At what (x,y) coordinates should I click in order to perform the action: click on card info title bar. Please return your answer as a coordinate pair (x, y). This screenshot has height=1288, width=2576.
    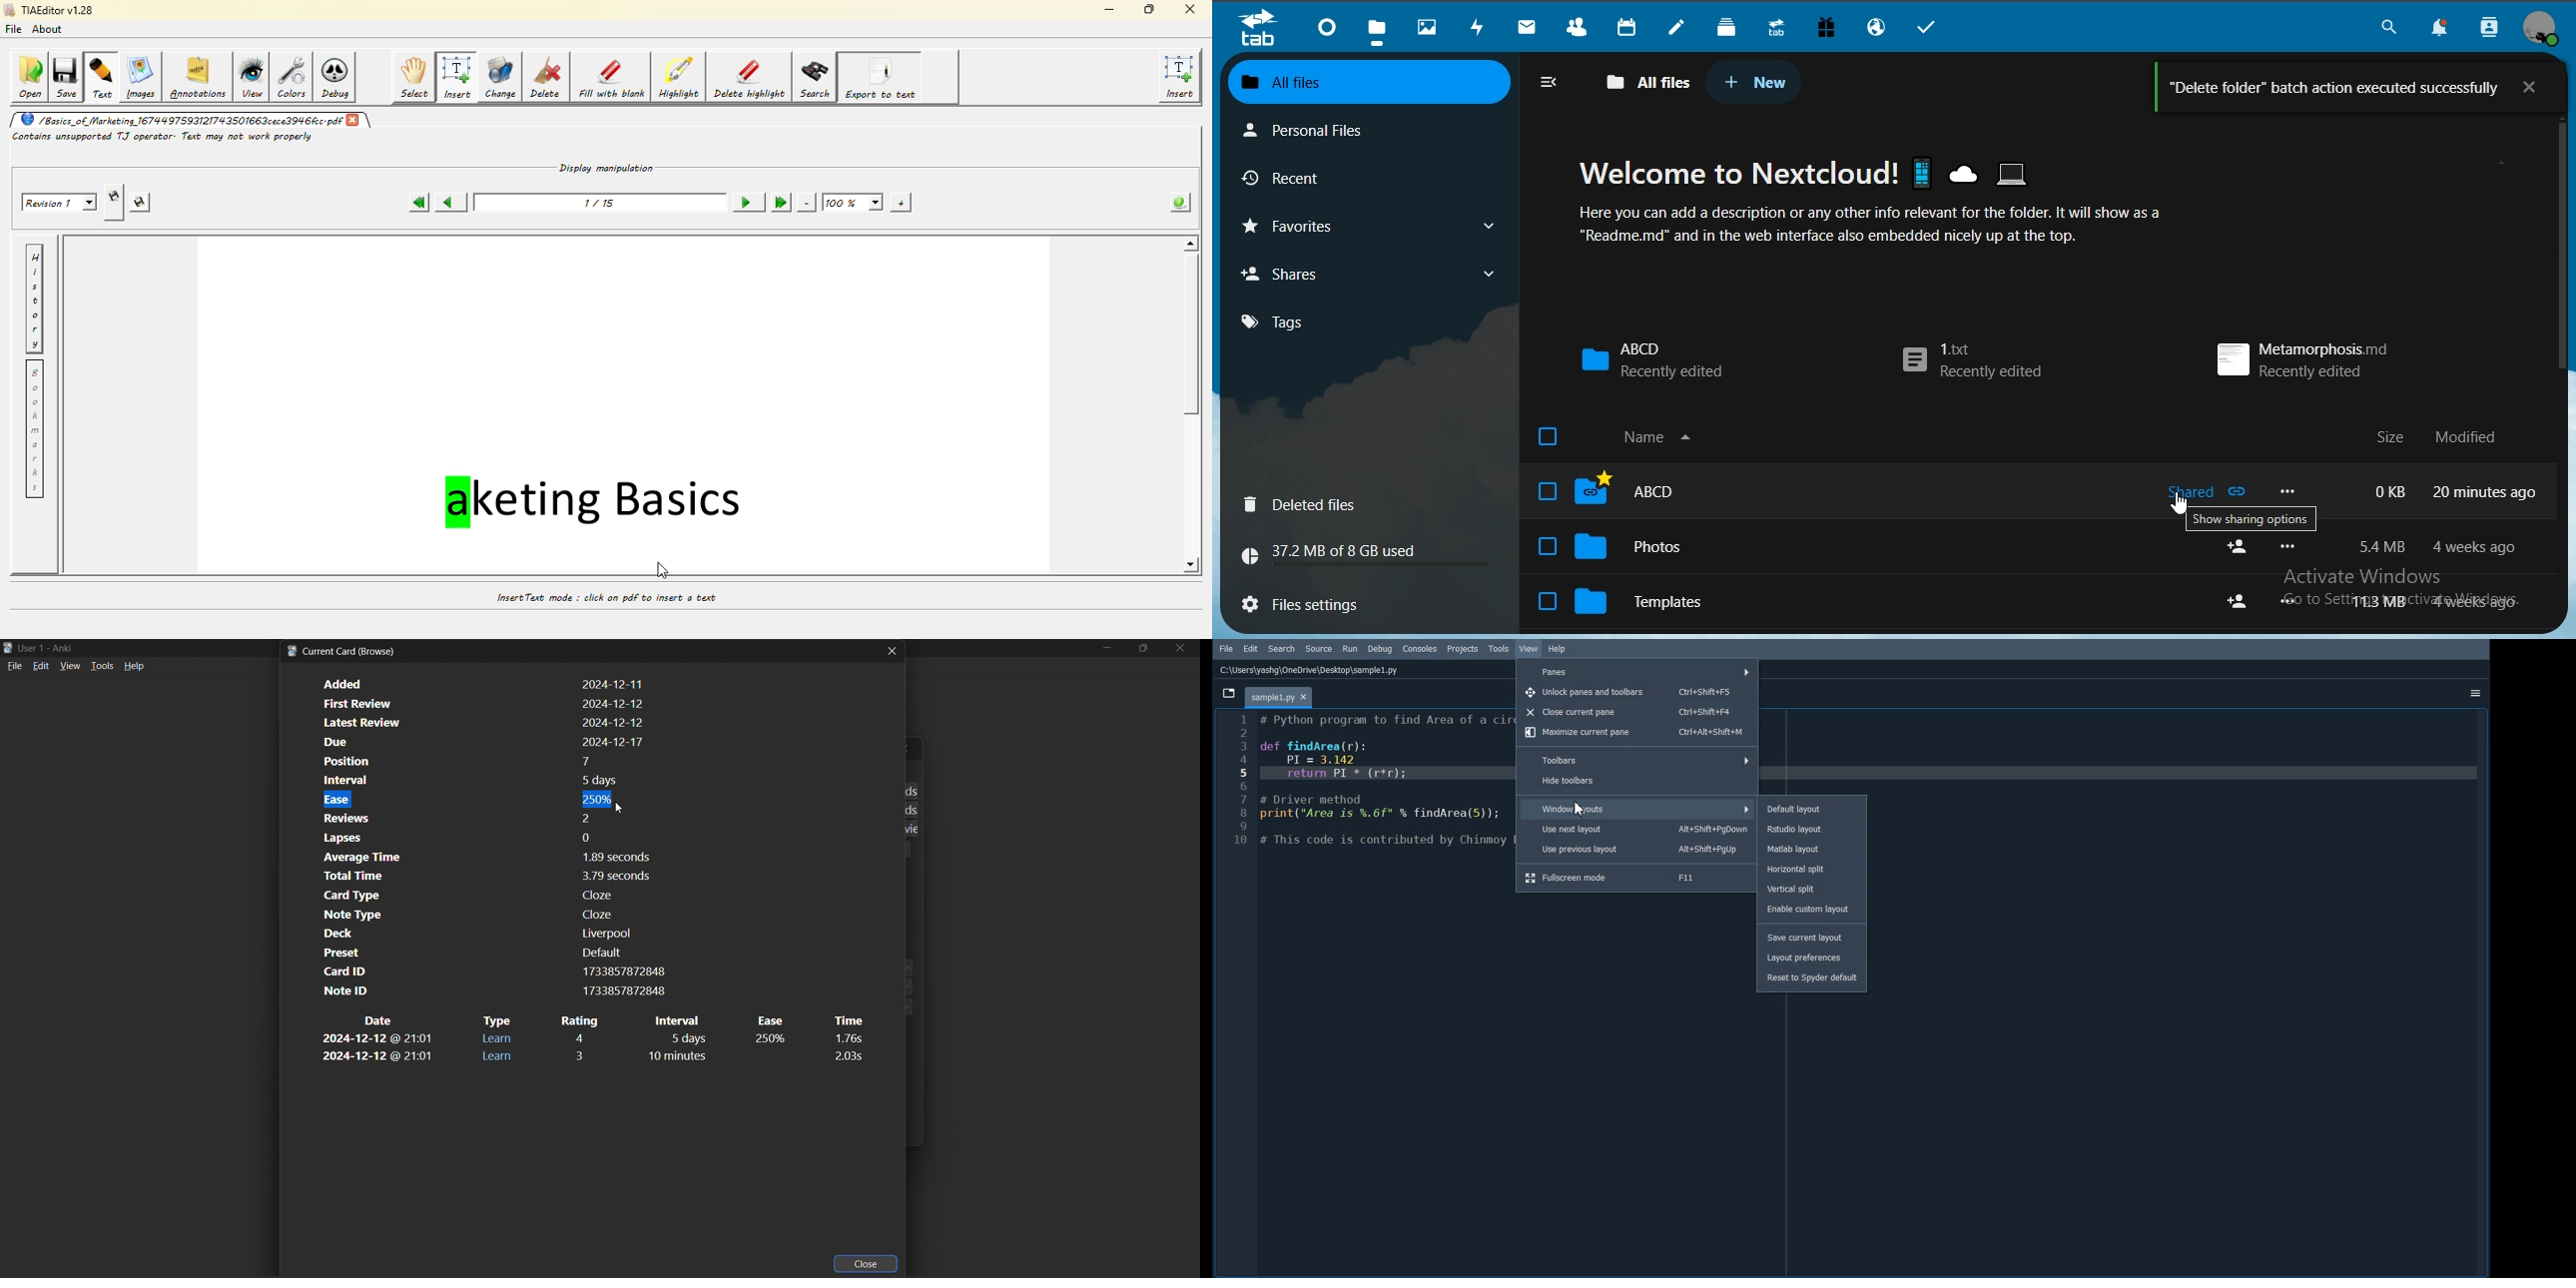
    Looking at the image, I should click on (345, 651).